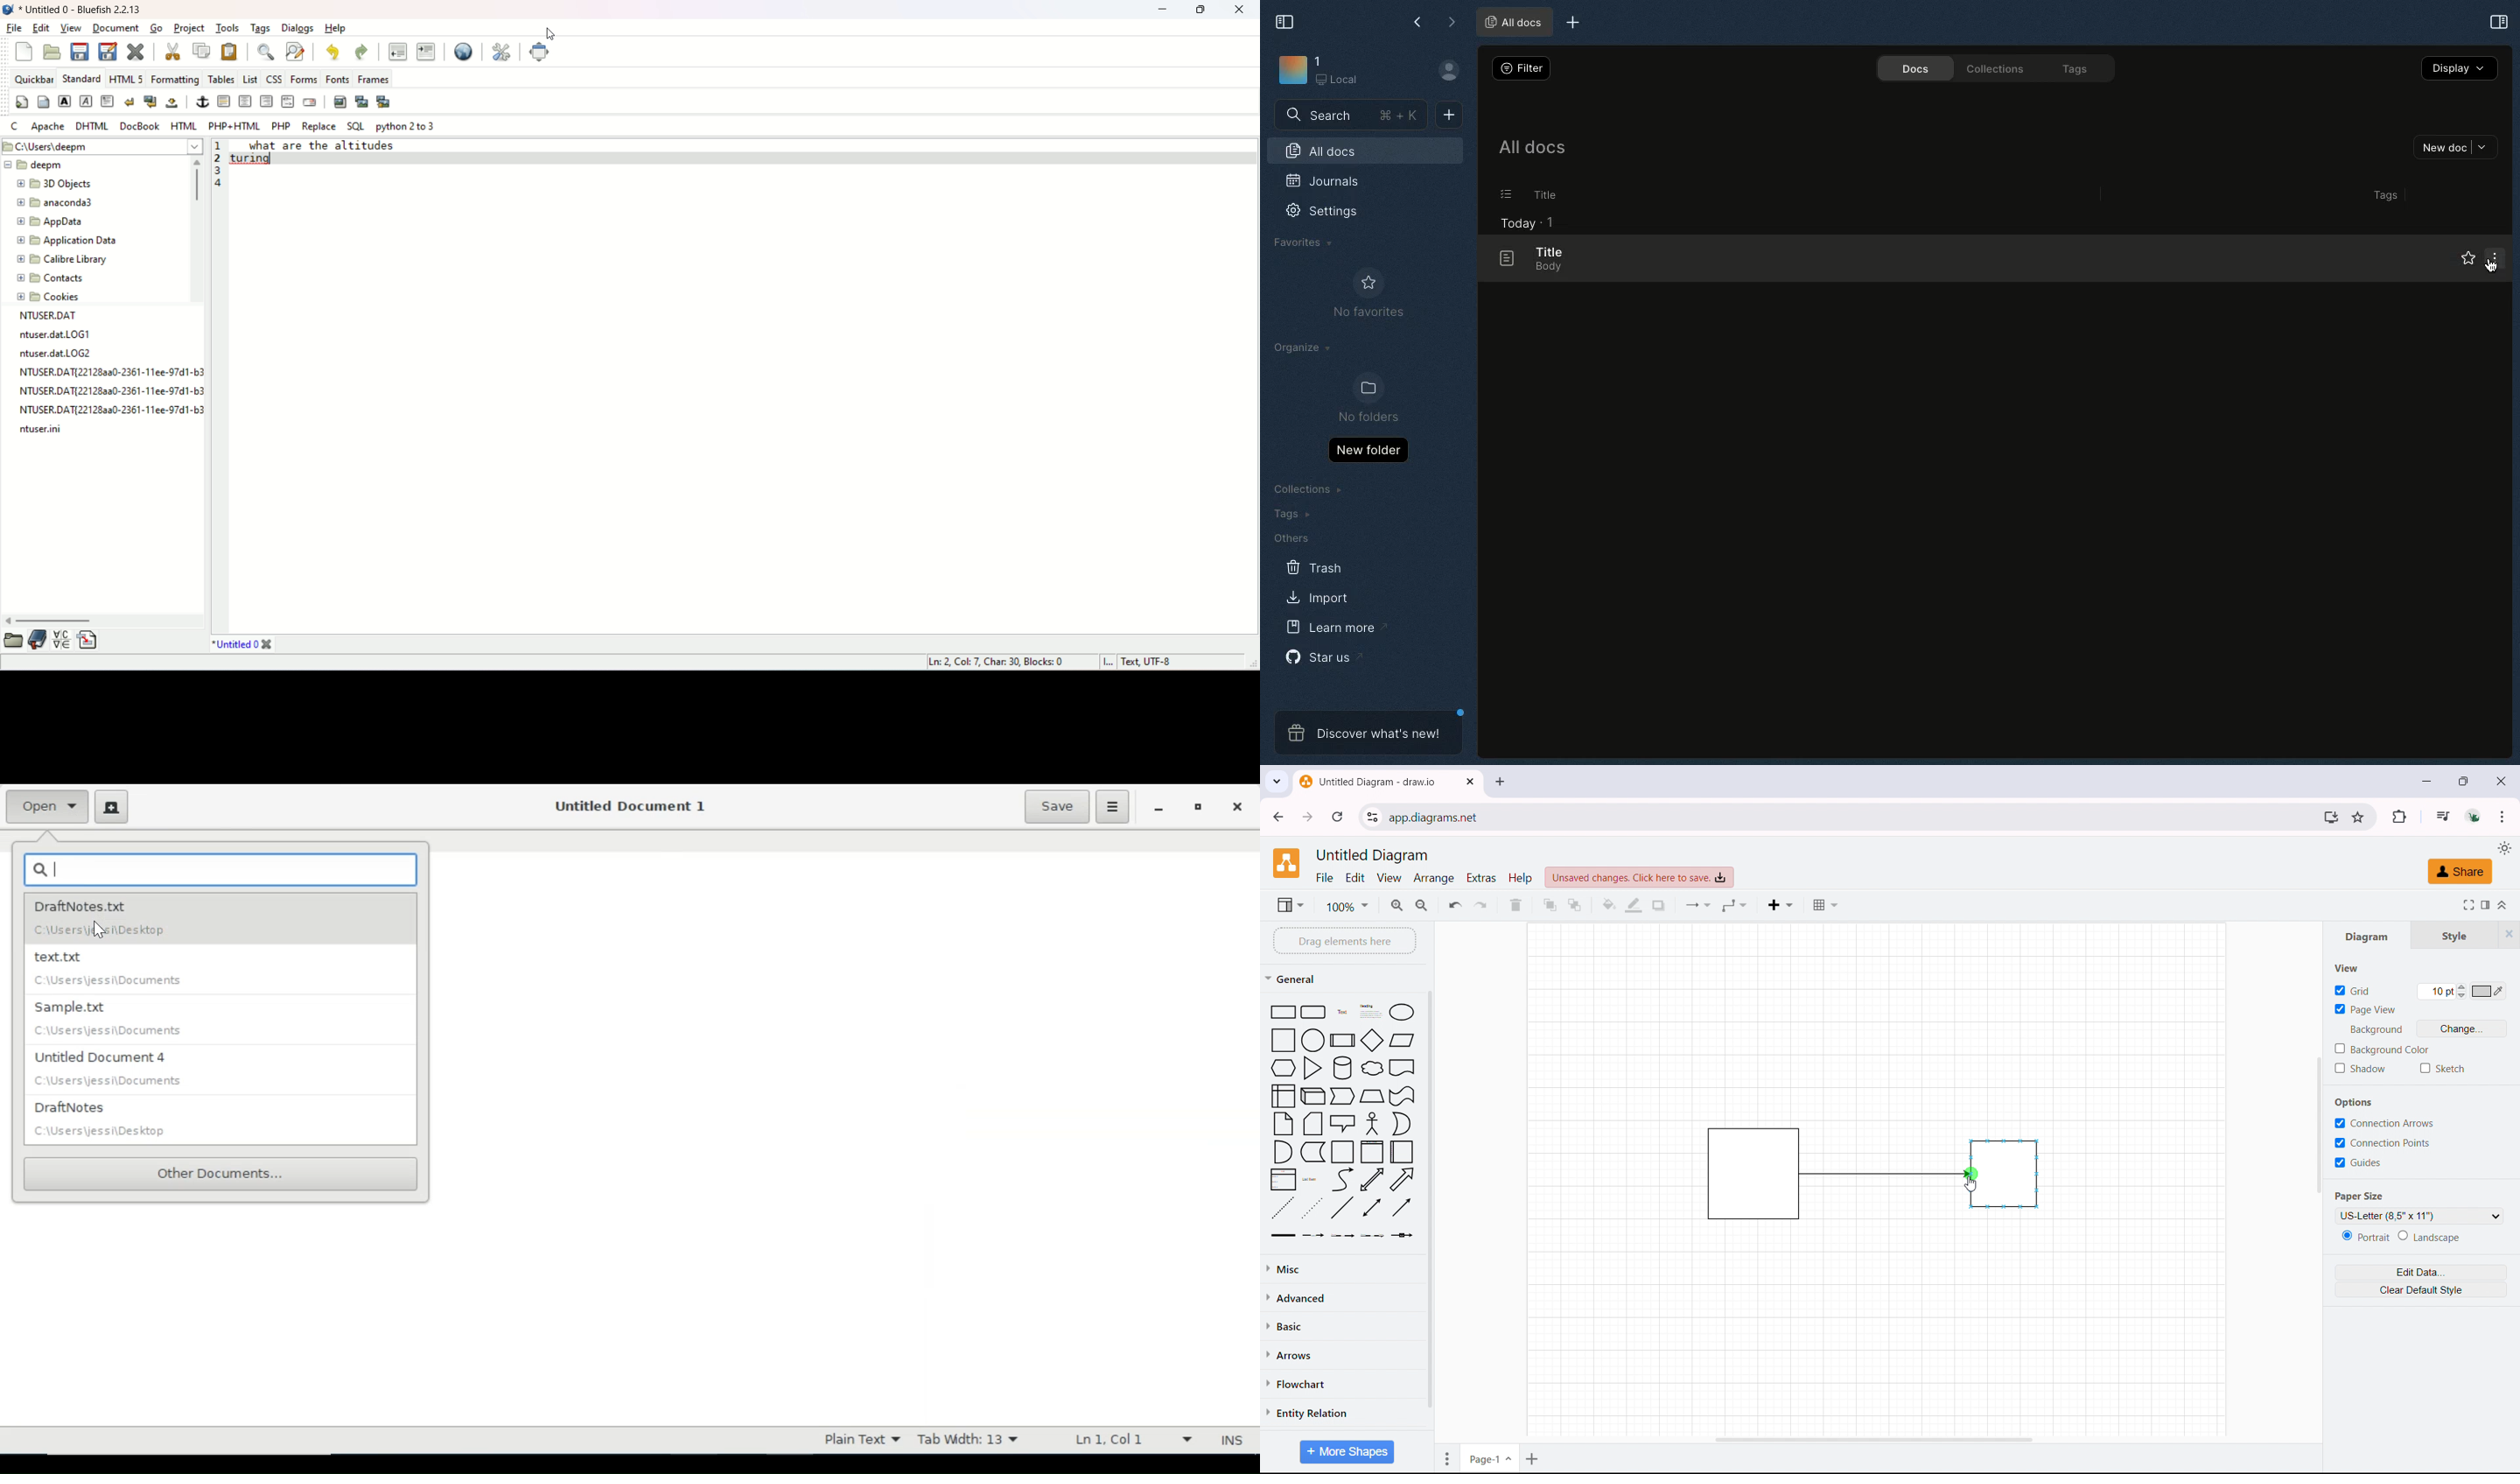 The height and width of the screenshot is (1484, 2520). What do you see at coordinates (304, 79) in the screenshot?
I see `forms` at bounding box center [304, 79].